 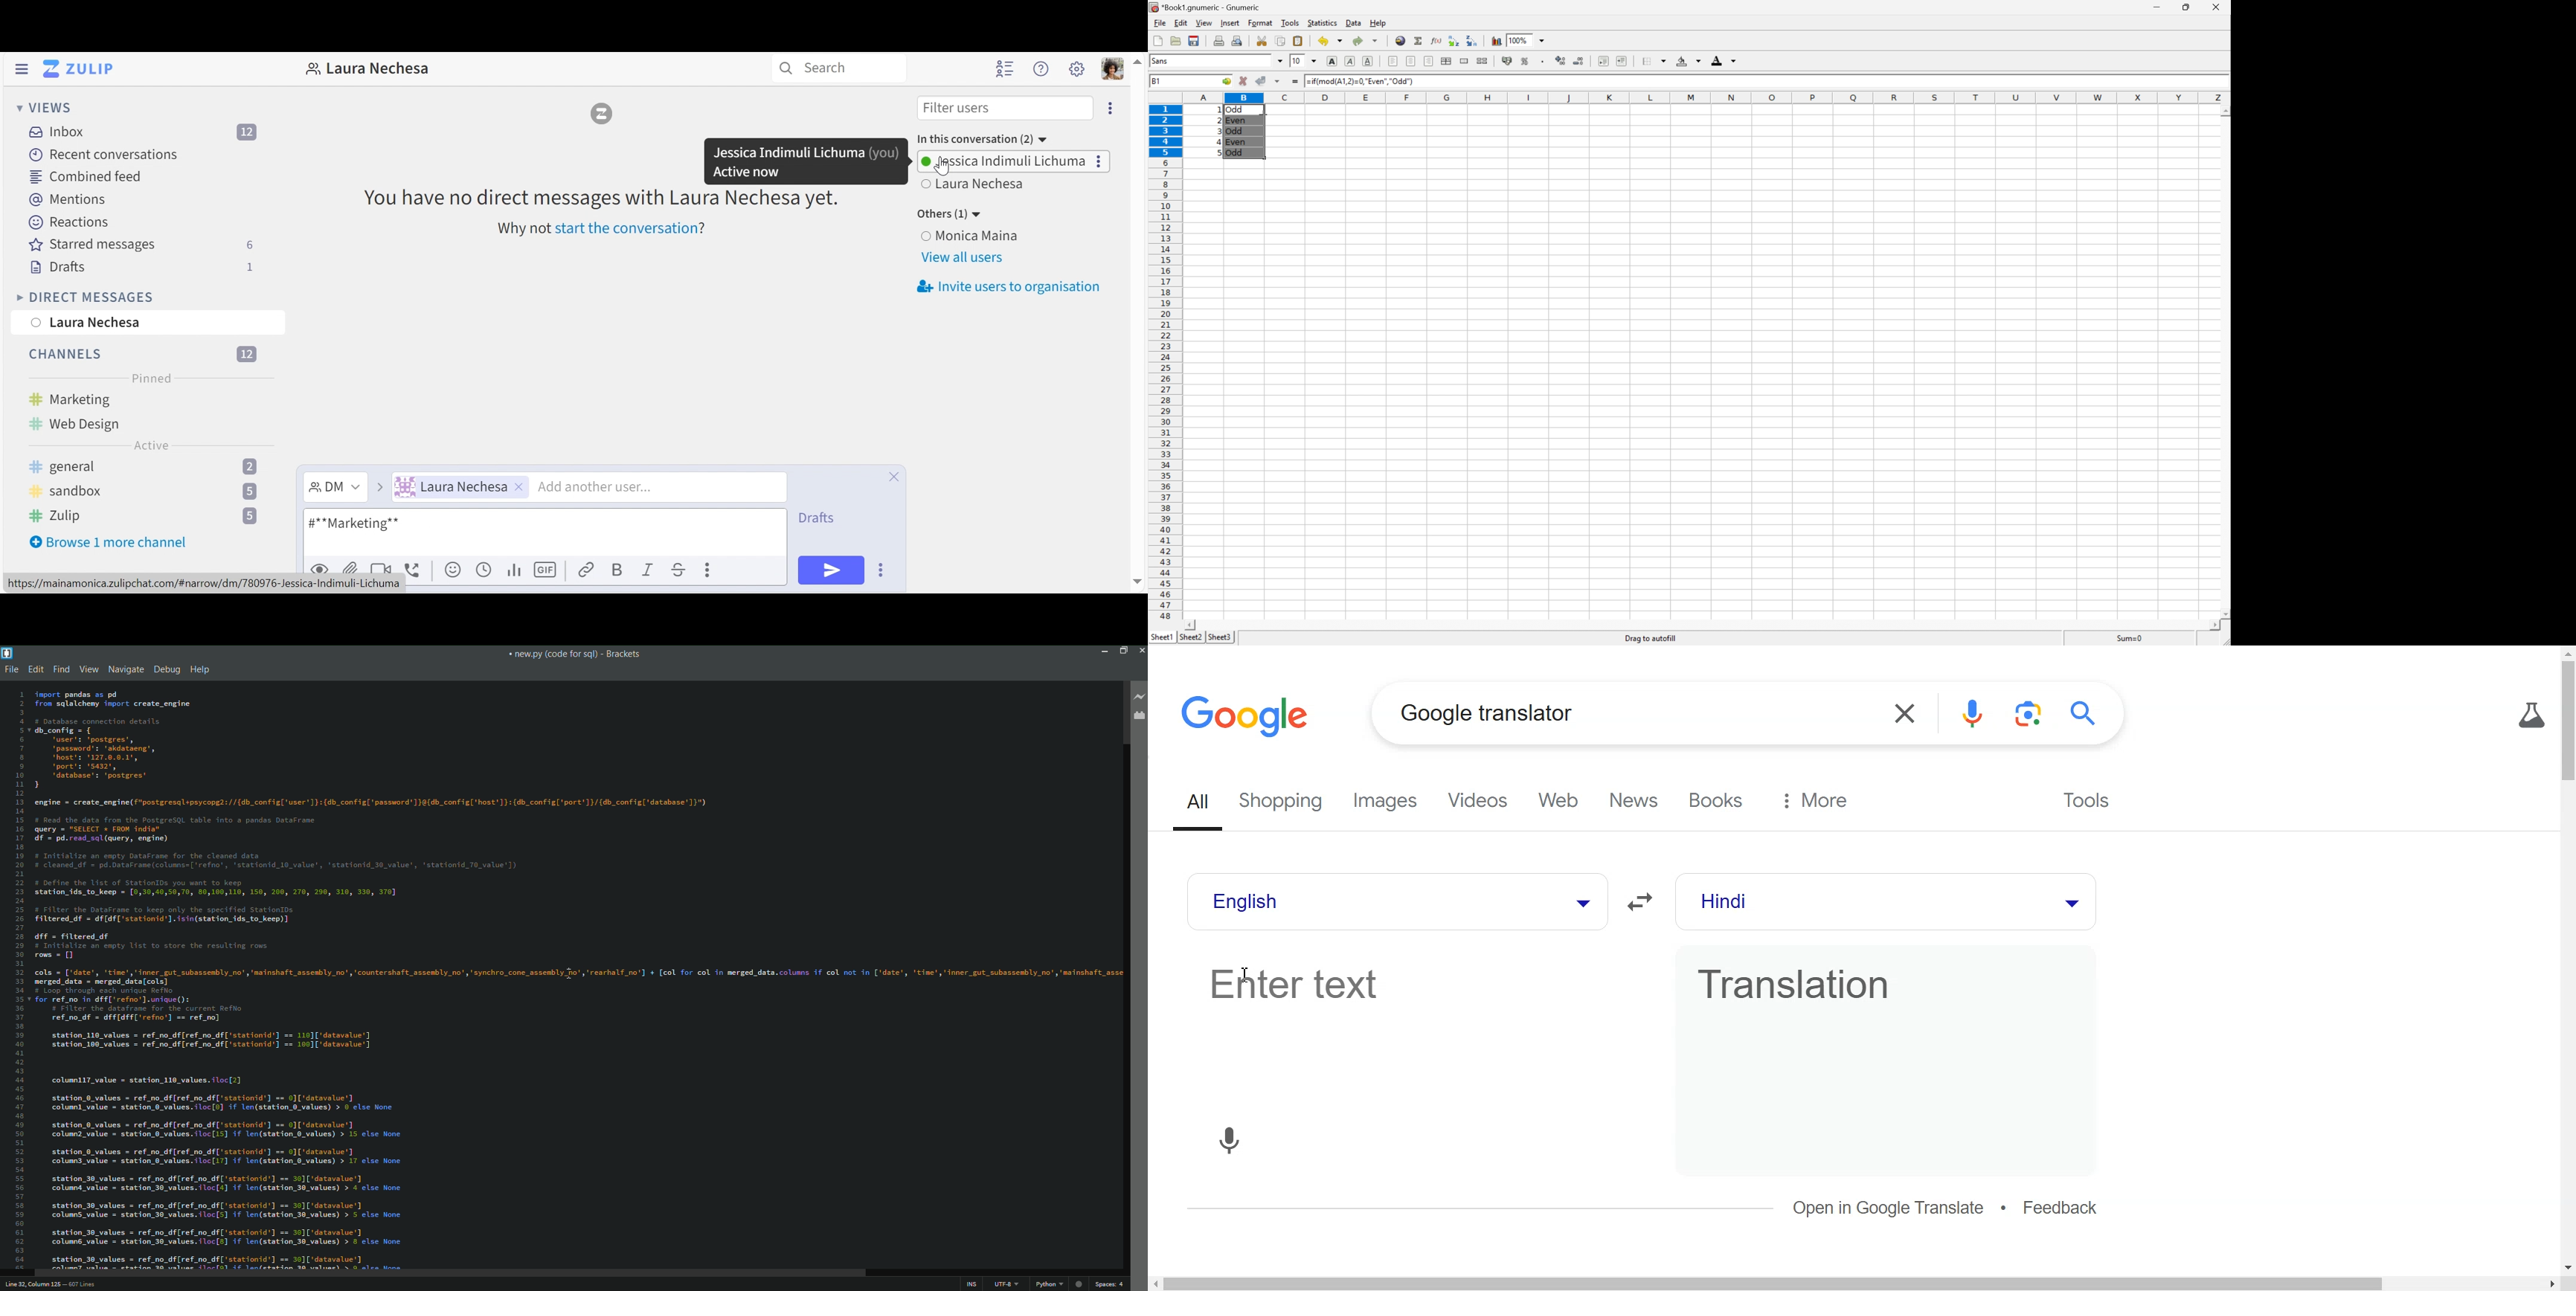 I want to click on Drafts, so click(x=141, y=267).